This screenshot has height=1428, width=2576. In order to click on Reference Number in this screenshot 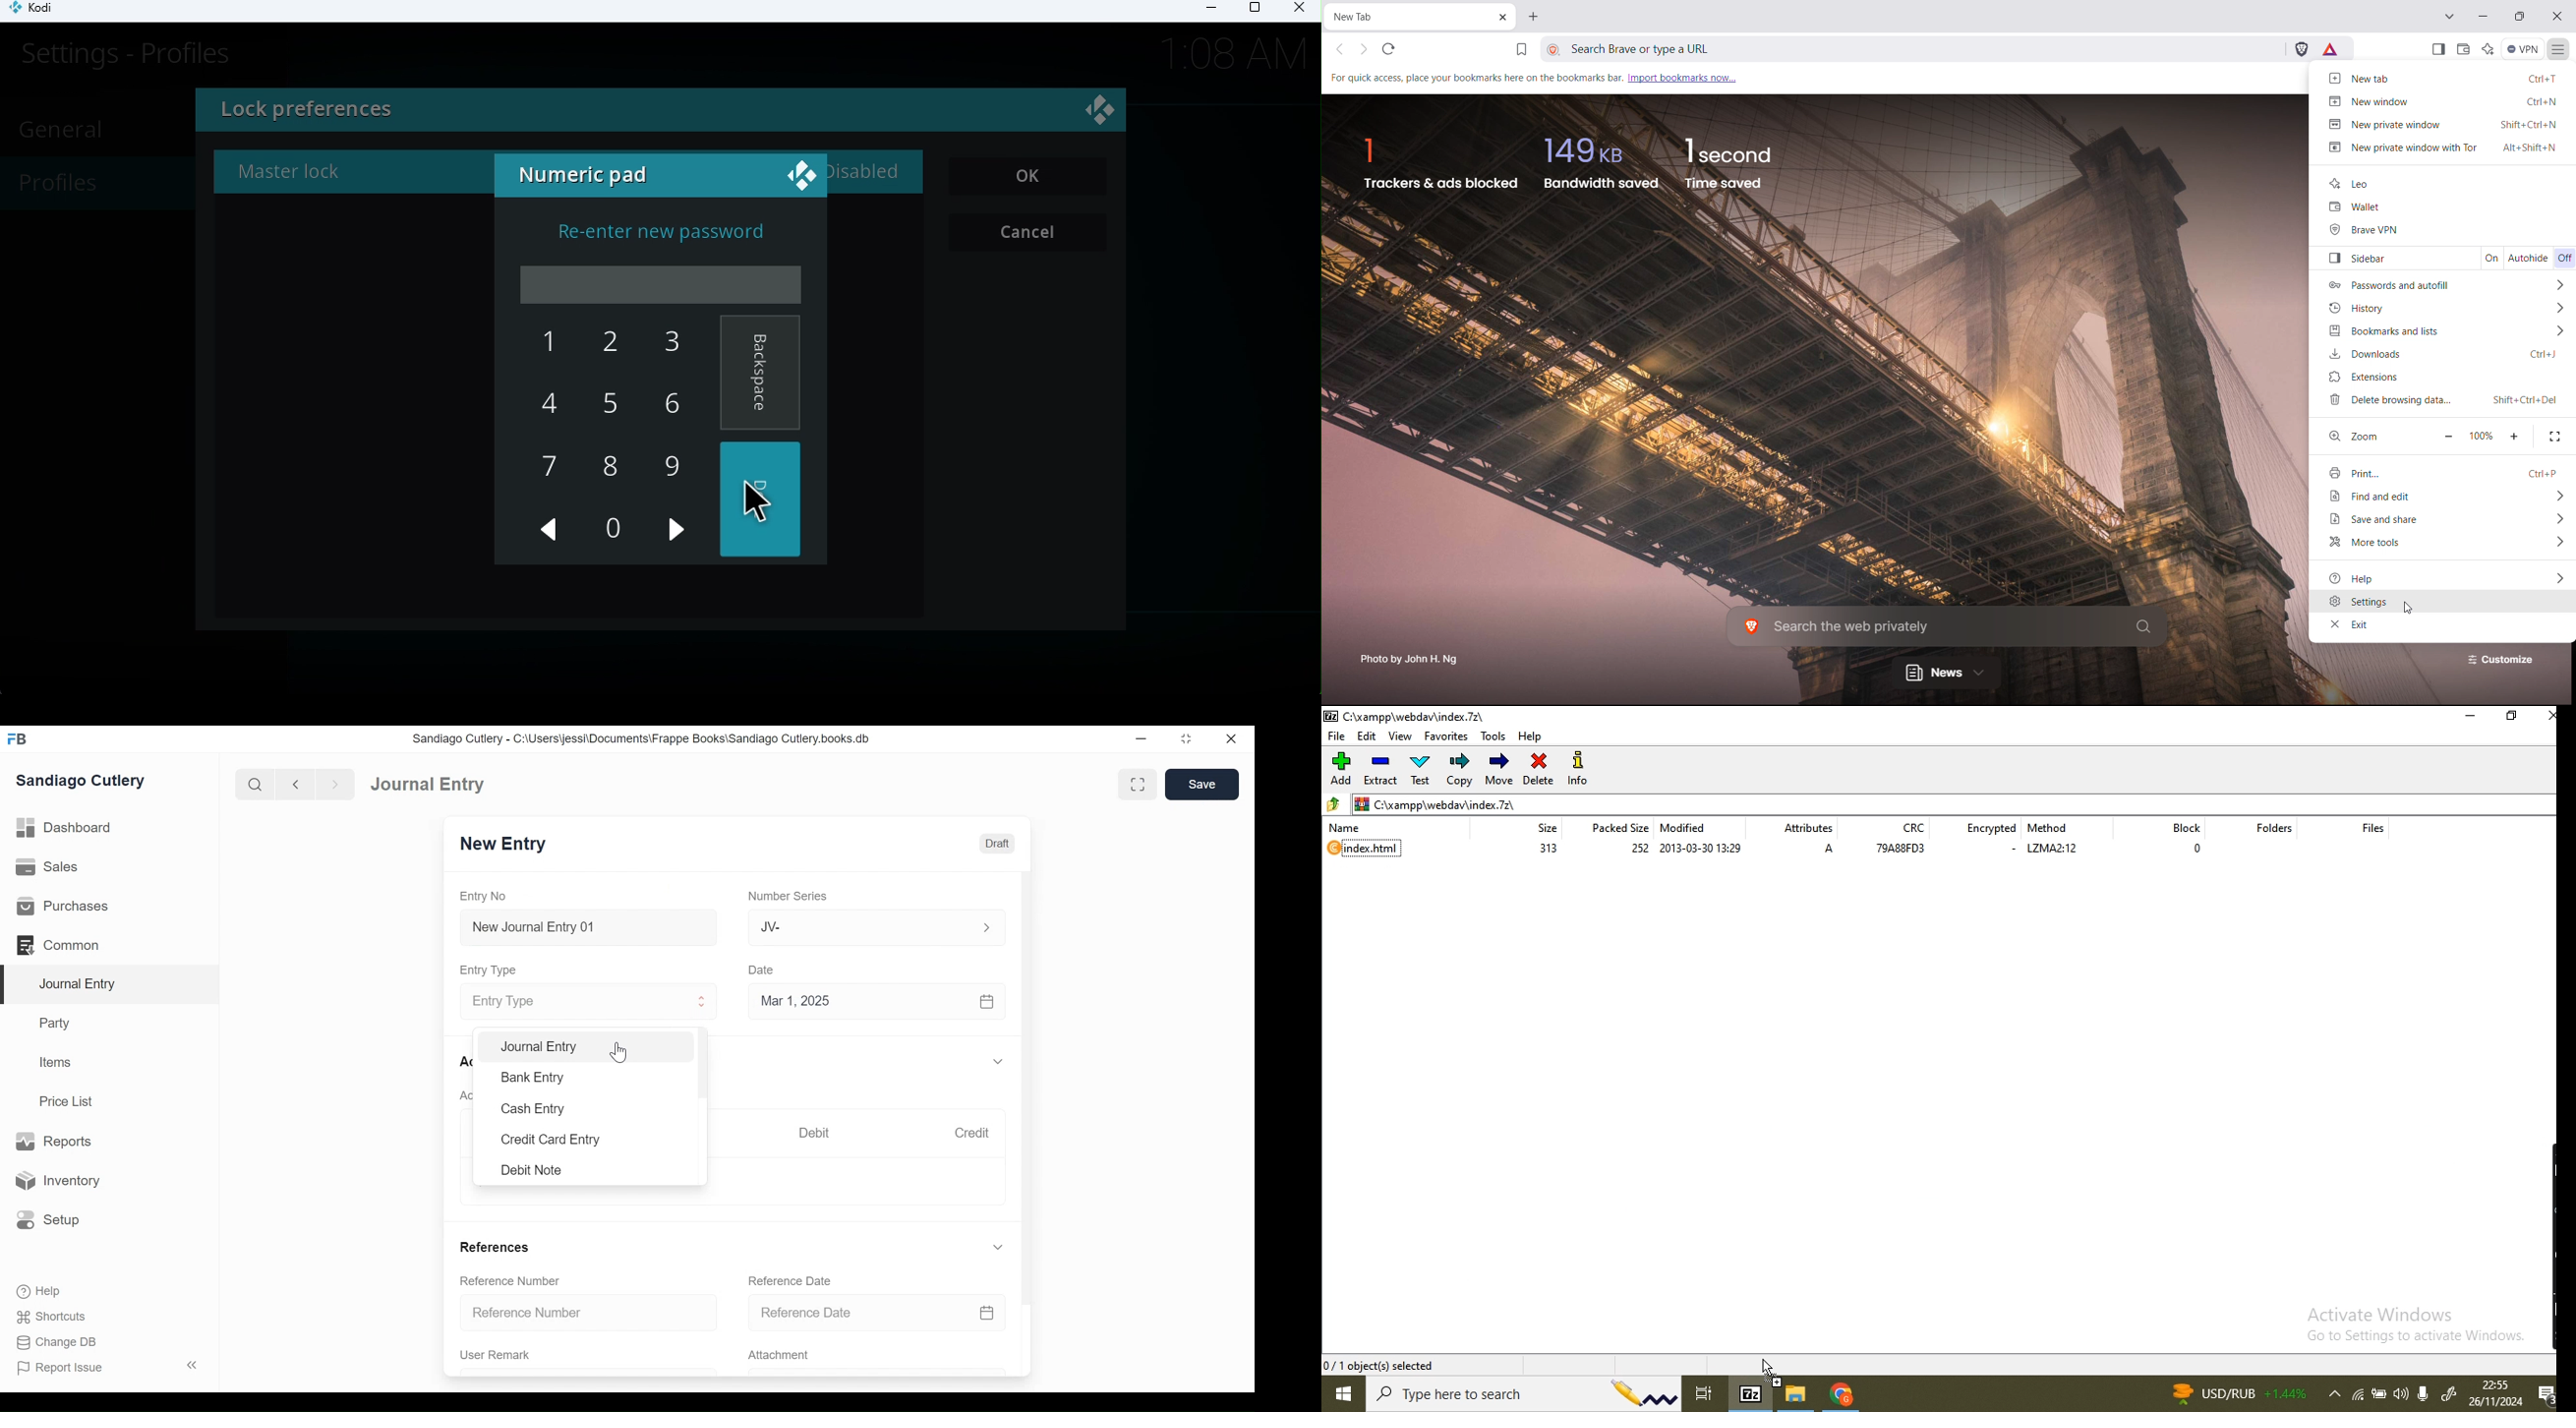, I will do `click(586, 1313)`.